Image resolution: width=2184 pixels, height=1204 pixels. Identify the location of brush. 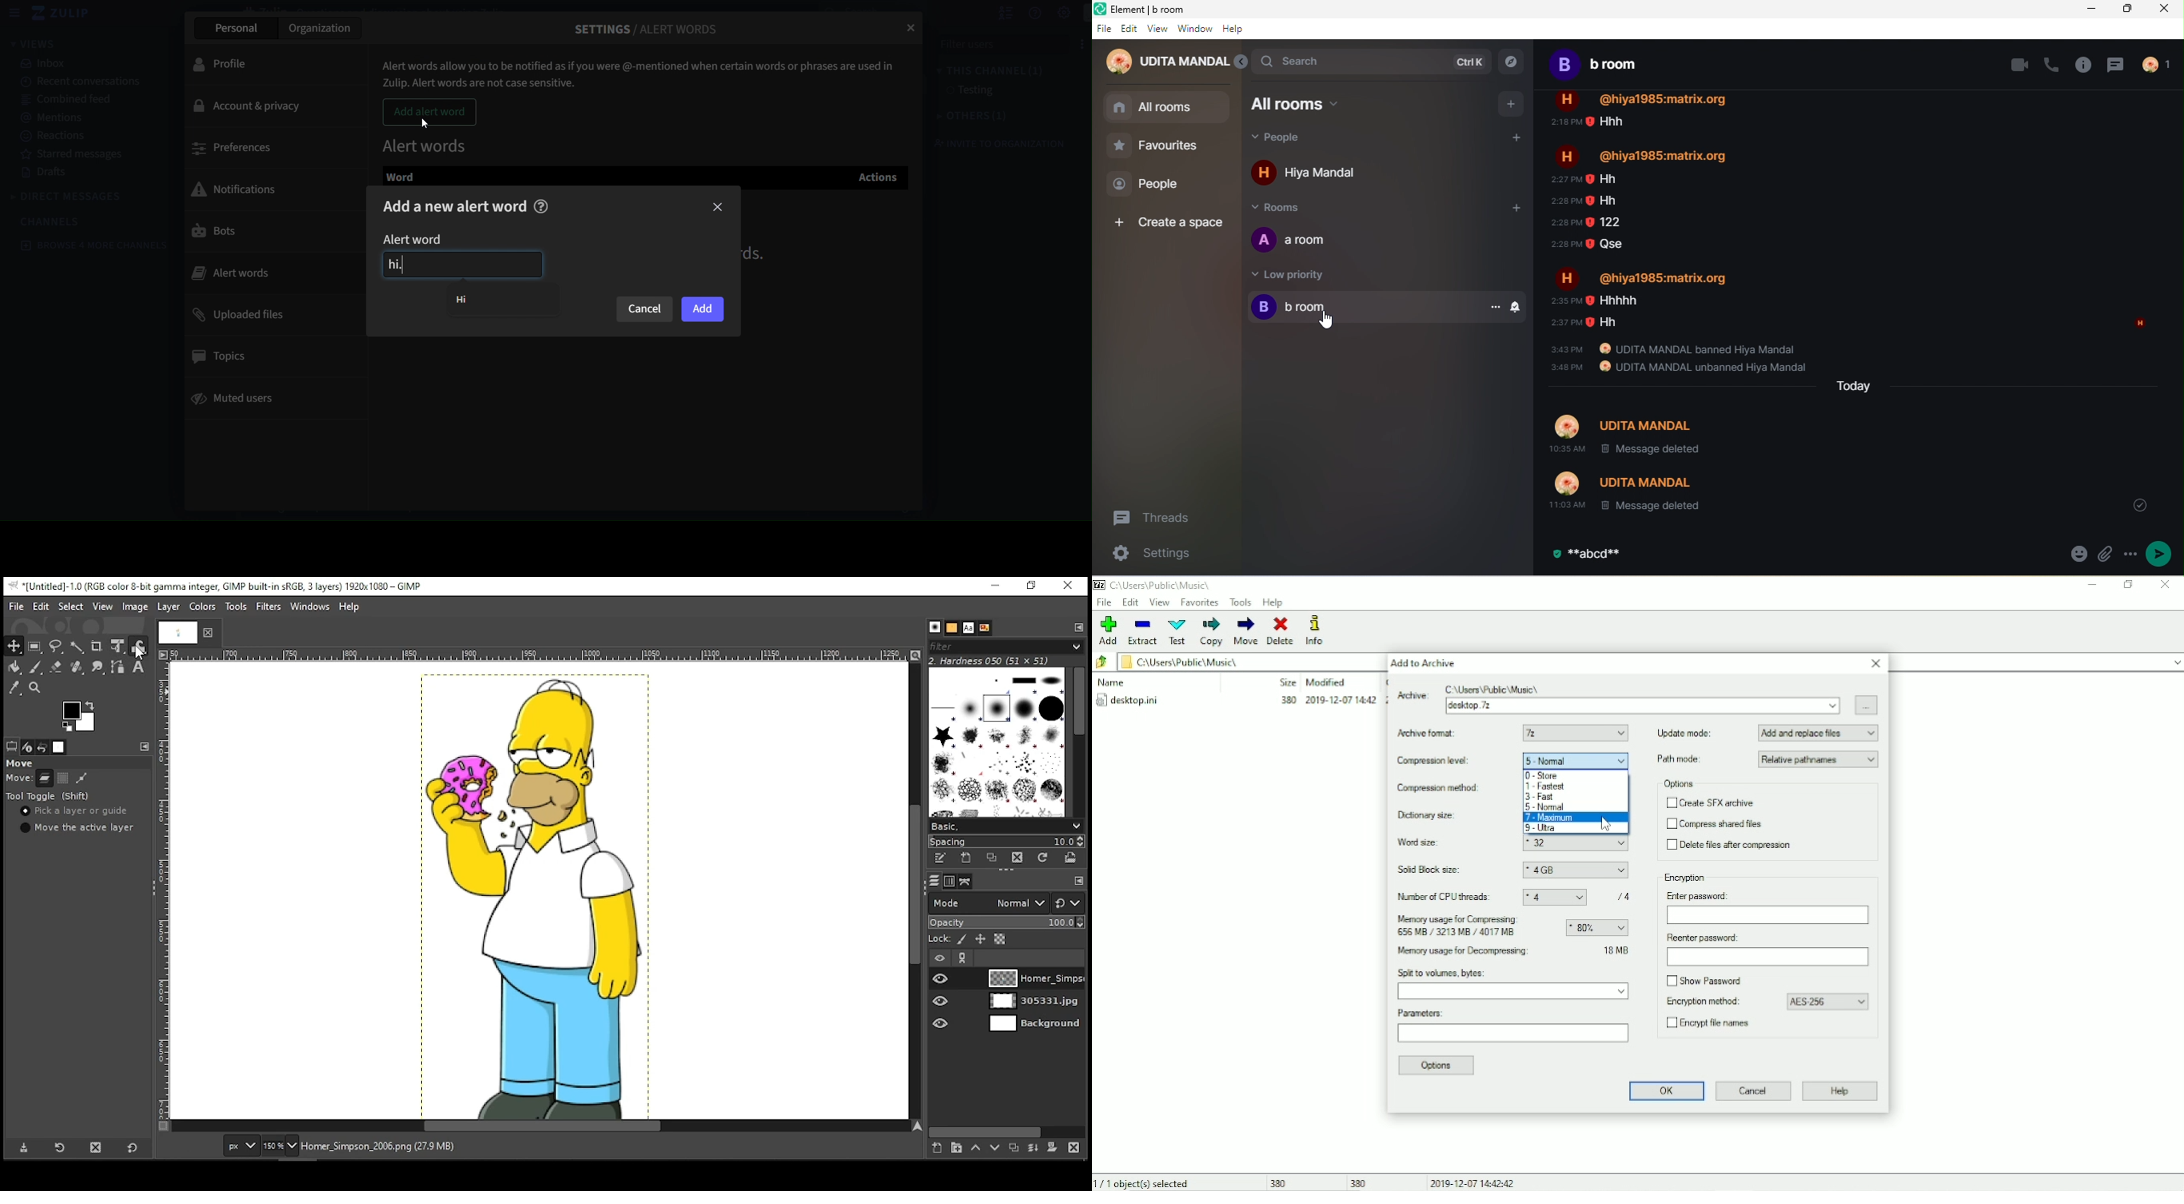
(935, 626).